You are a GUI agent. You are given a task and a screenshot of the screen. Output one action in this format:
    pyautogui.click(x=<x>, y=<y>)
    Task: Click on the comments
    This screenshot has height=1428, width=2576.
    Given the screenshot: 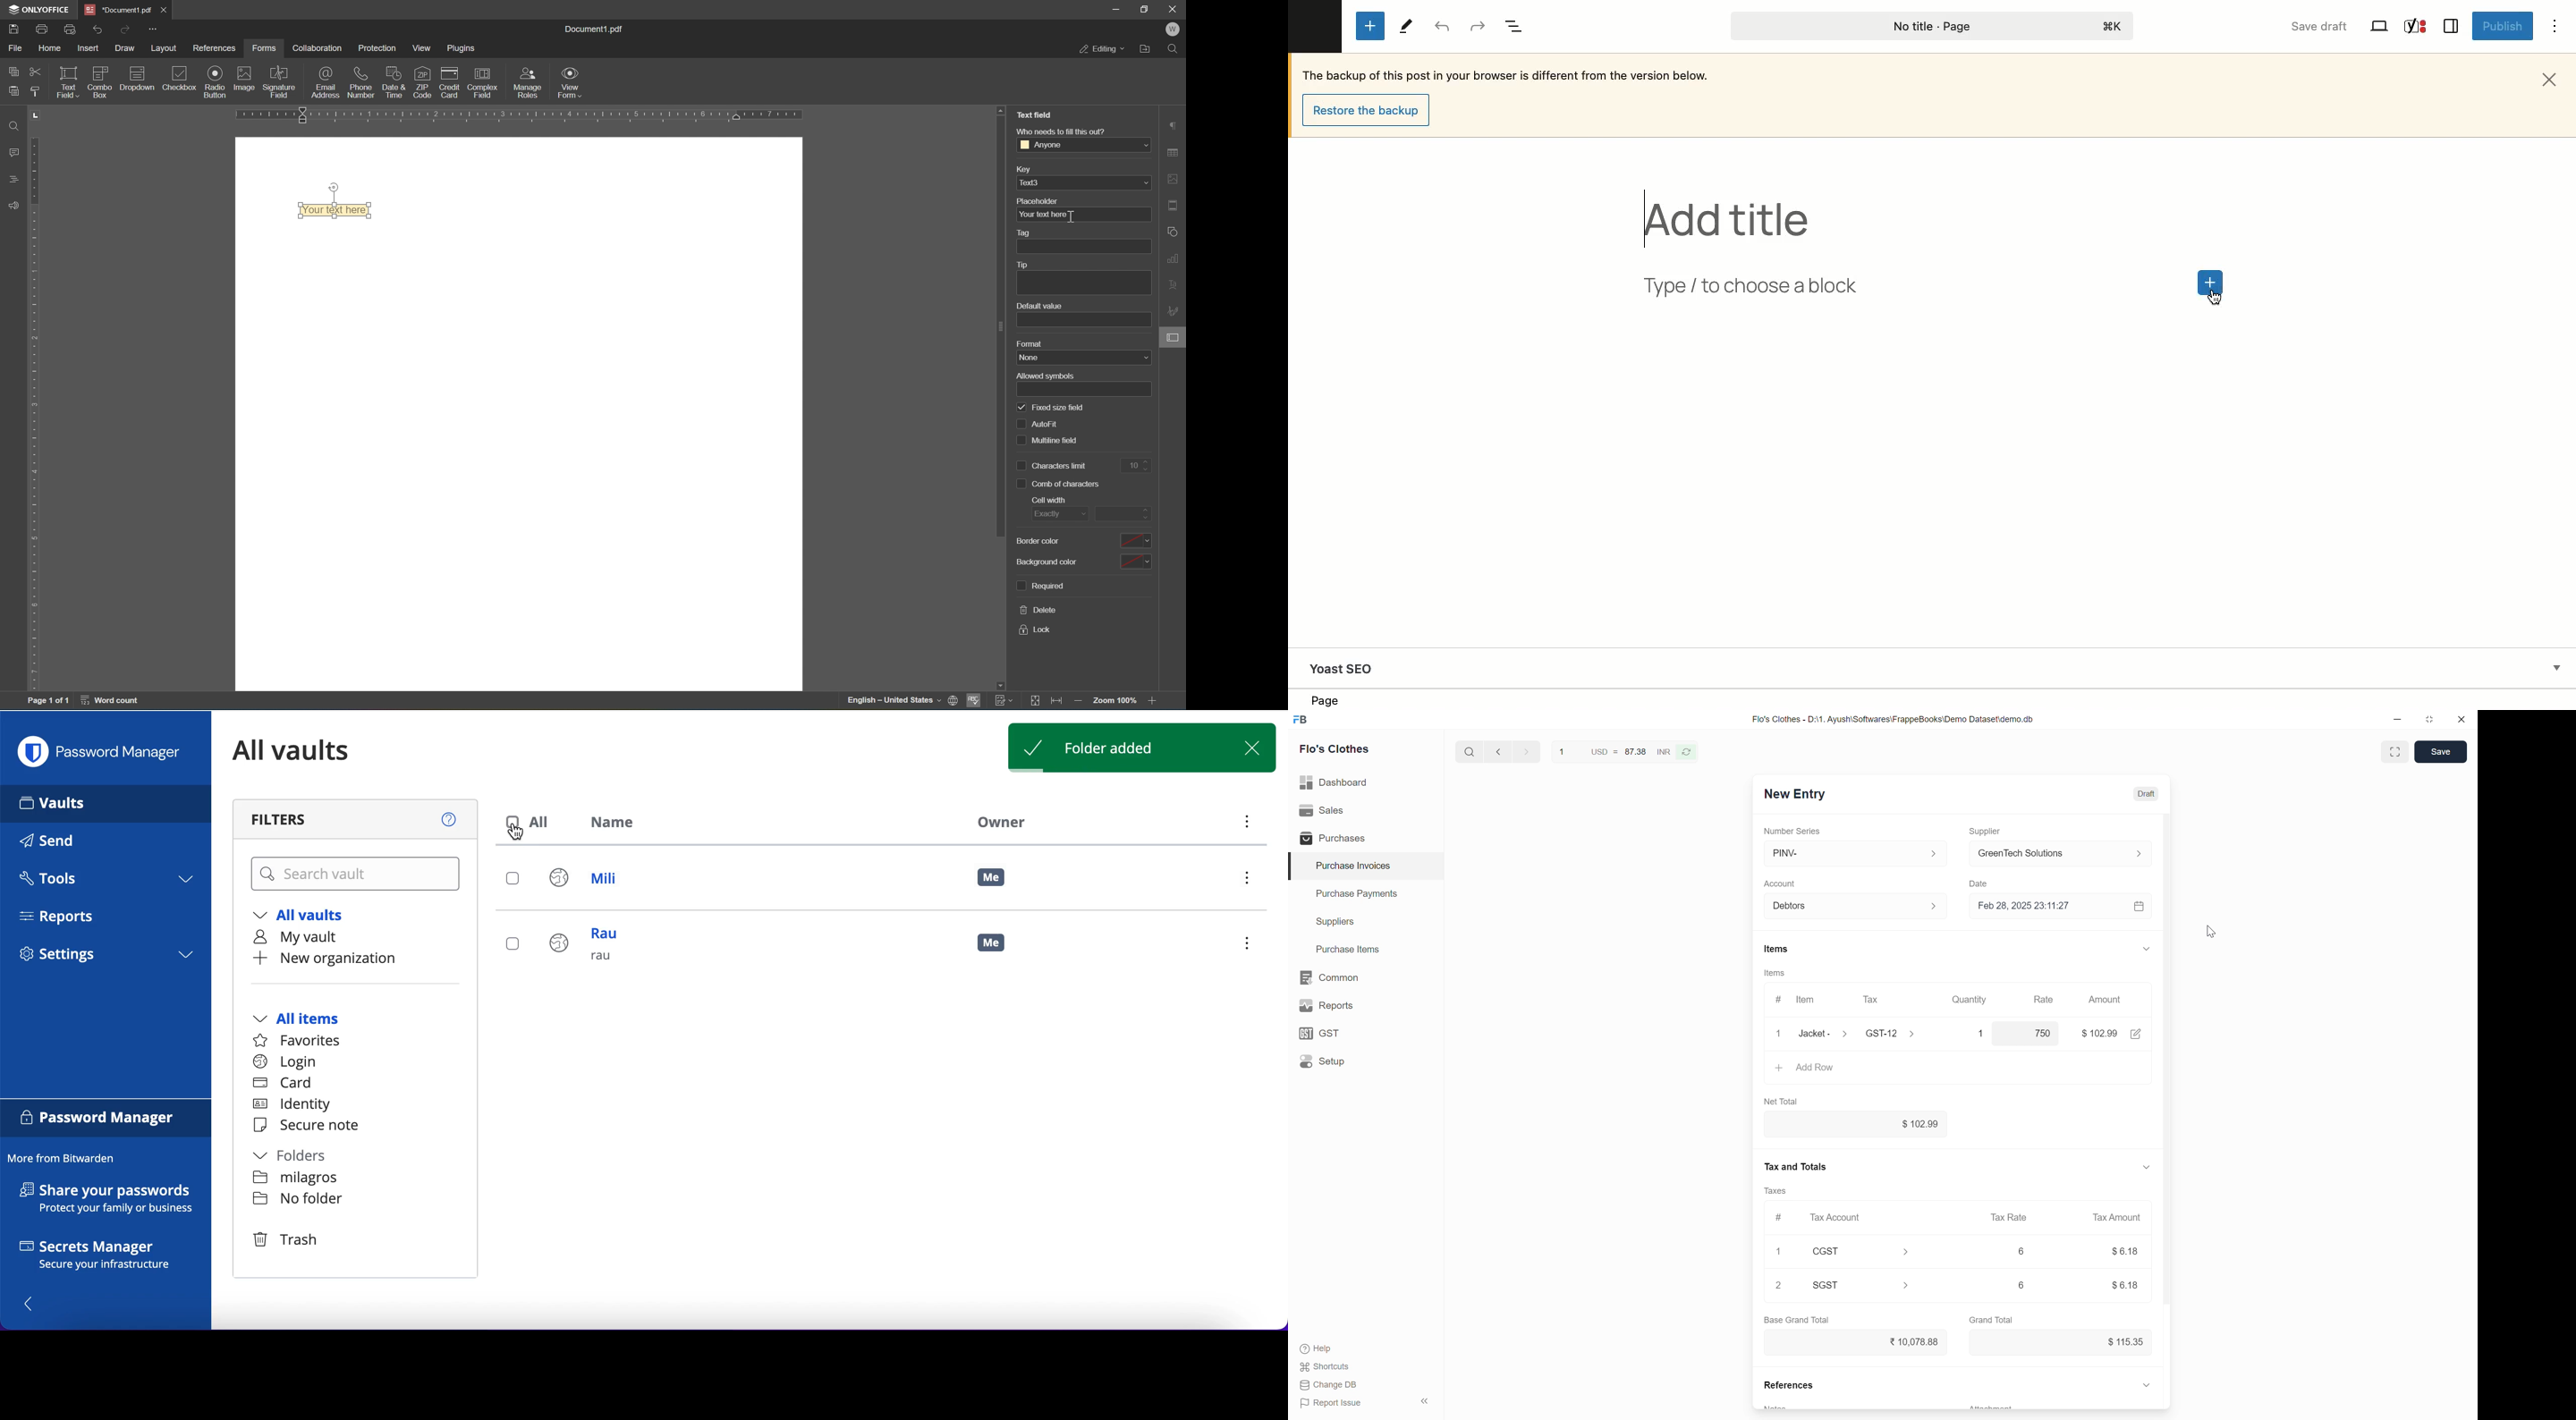 What is the action you would take?
    pyautogui.click(x=16, y=152)
    